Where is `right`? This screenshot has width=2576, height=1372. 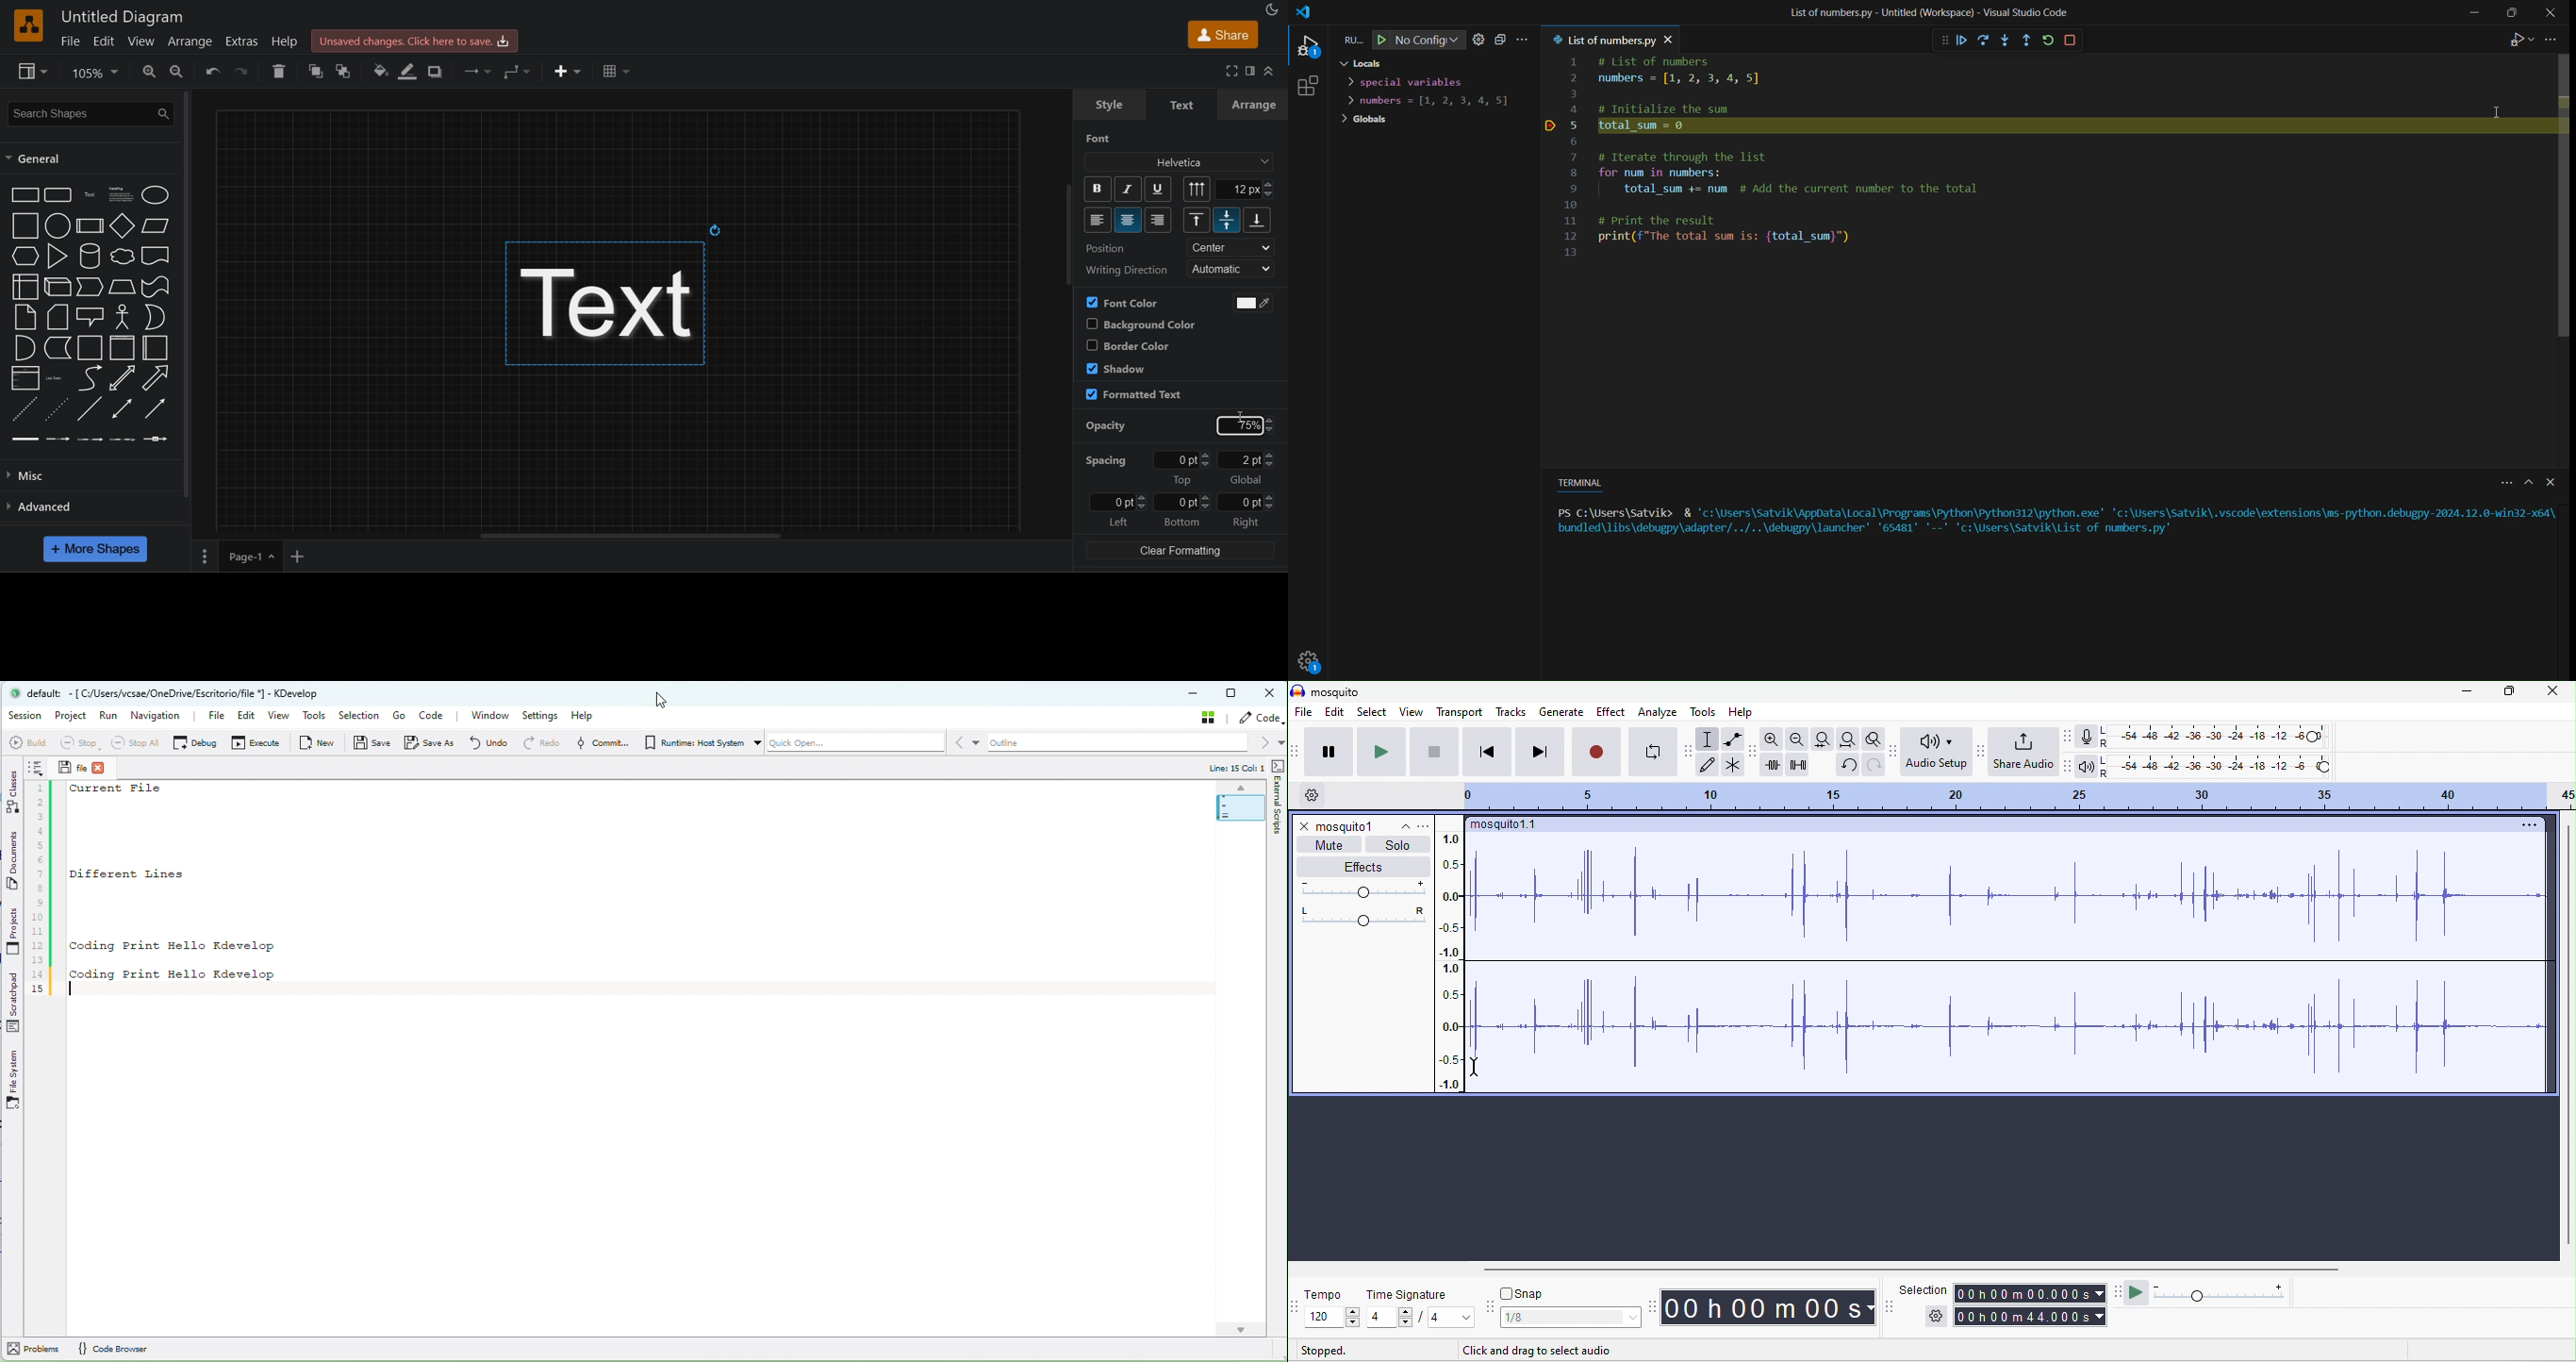 right is located at coordinates (1159, 220).